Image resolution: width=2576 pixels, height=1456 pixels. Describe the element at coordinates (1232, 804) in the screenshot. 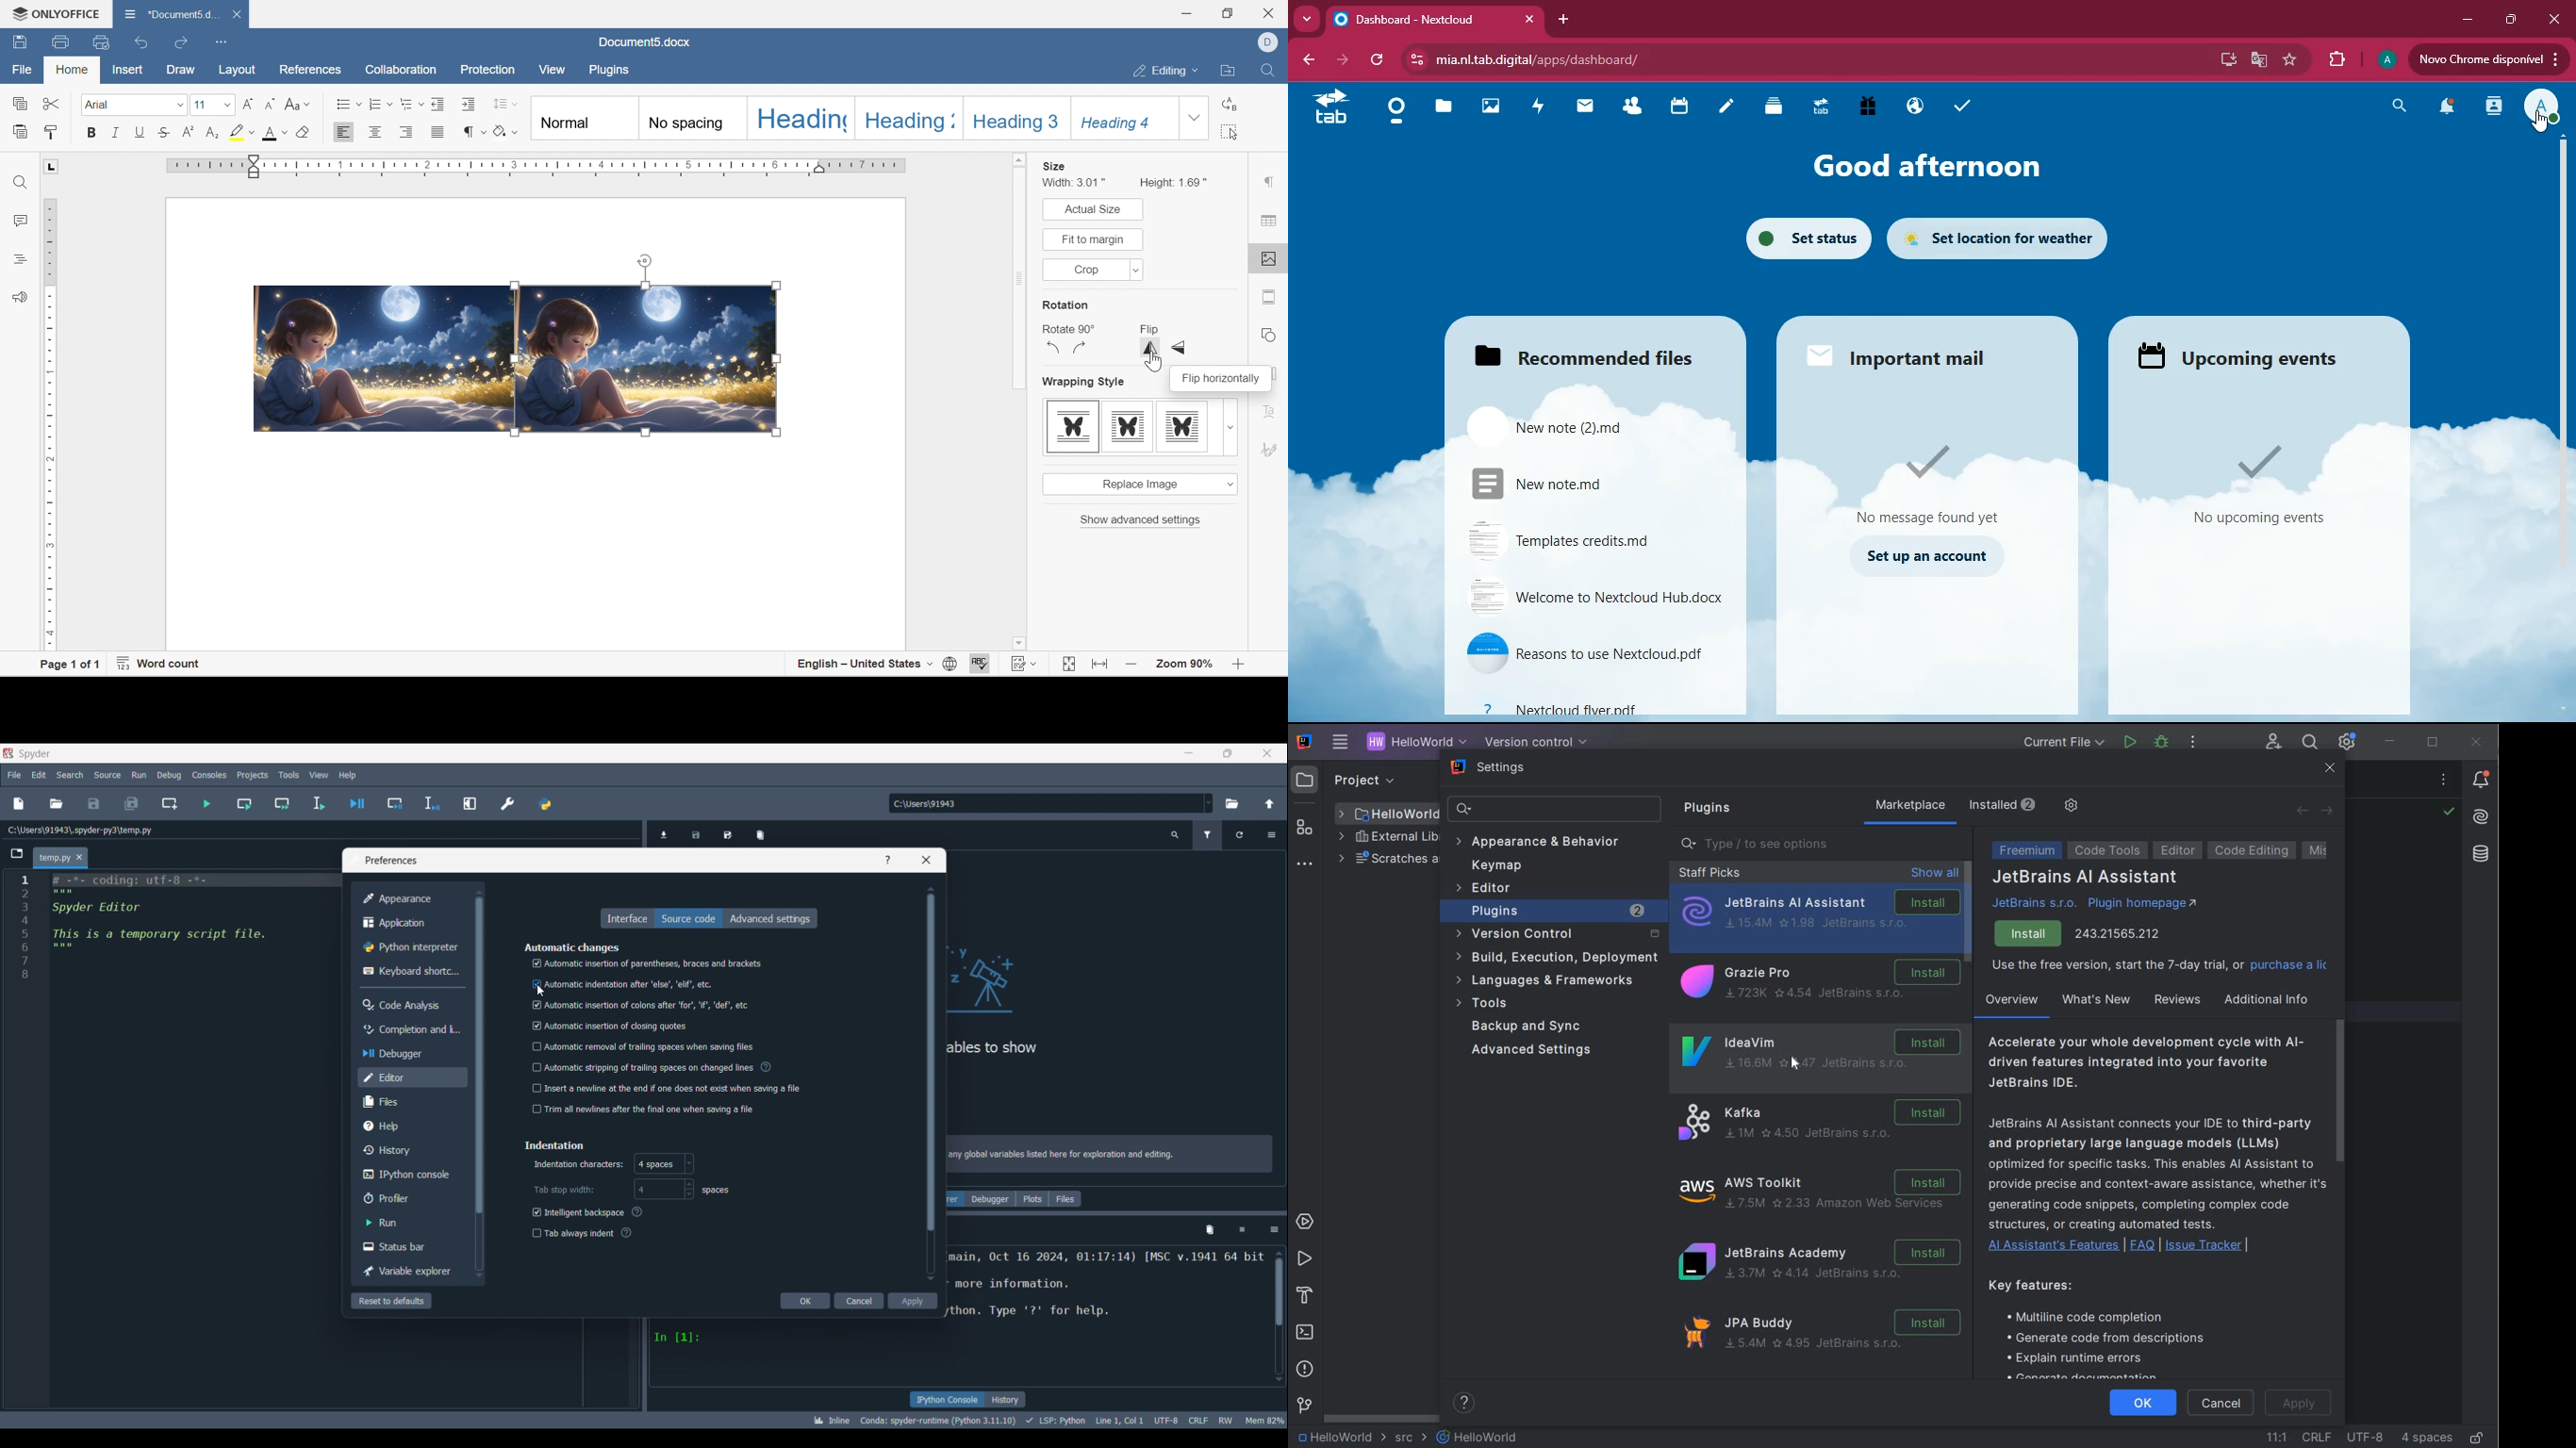

I see `Browse a default directory` at that location.